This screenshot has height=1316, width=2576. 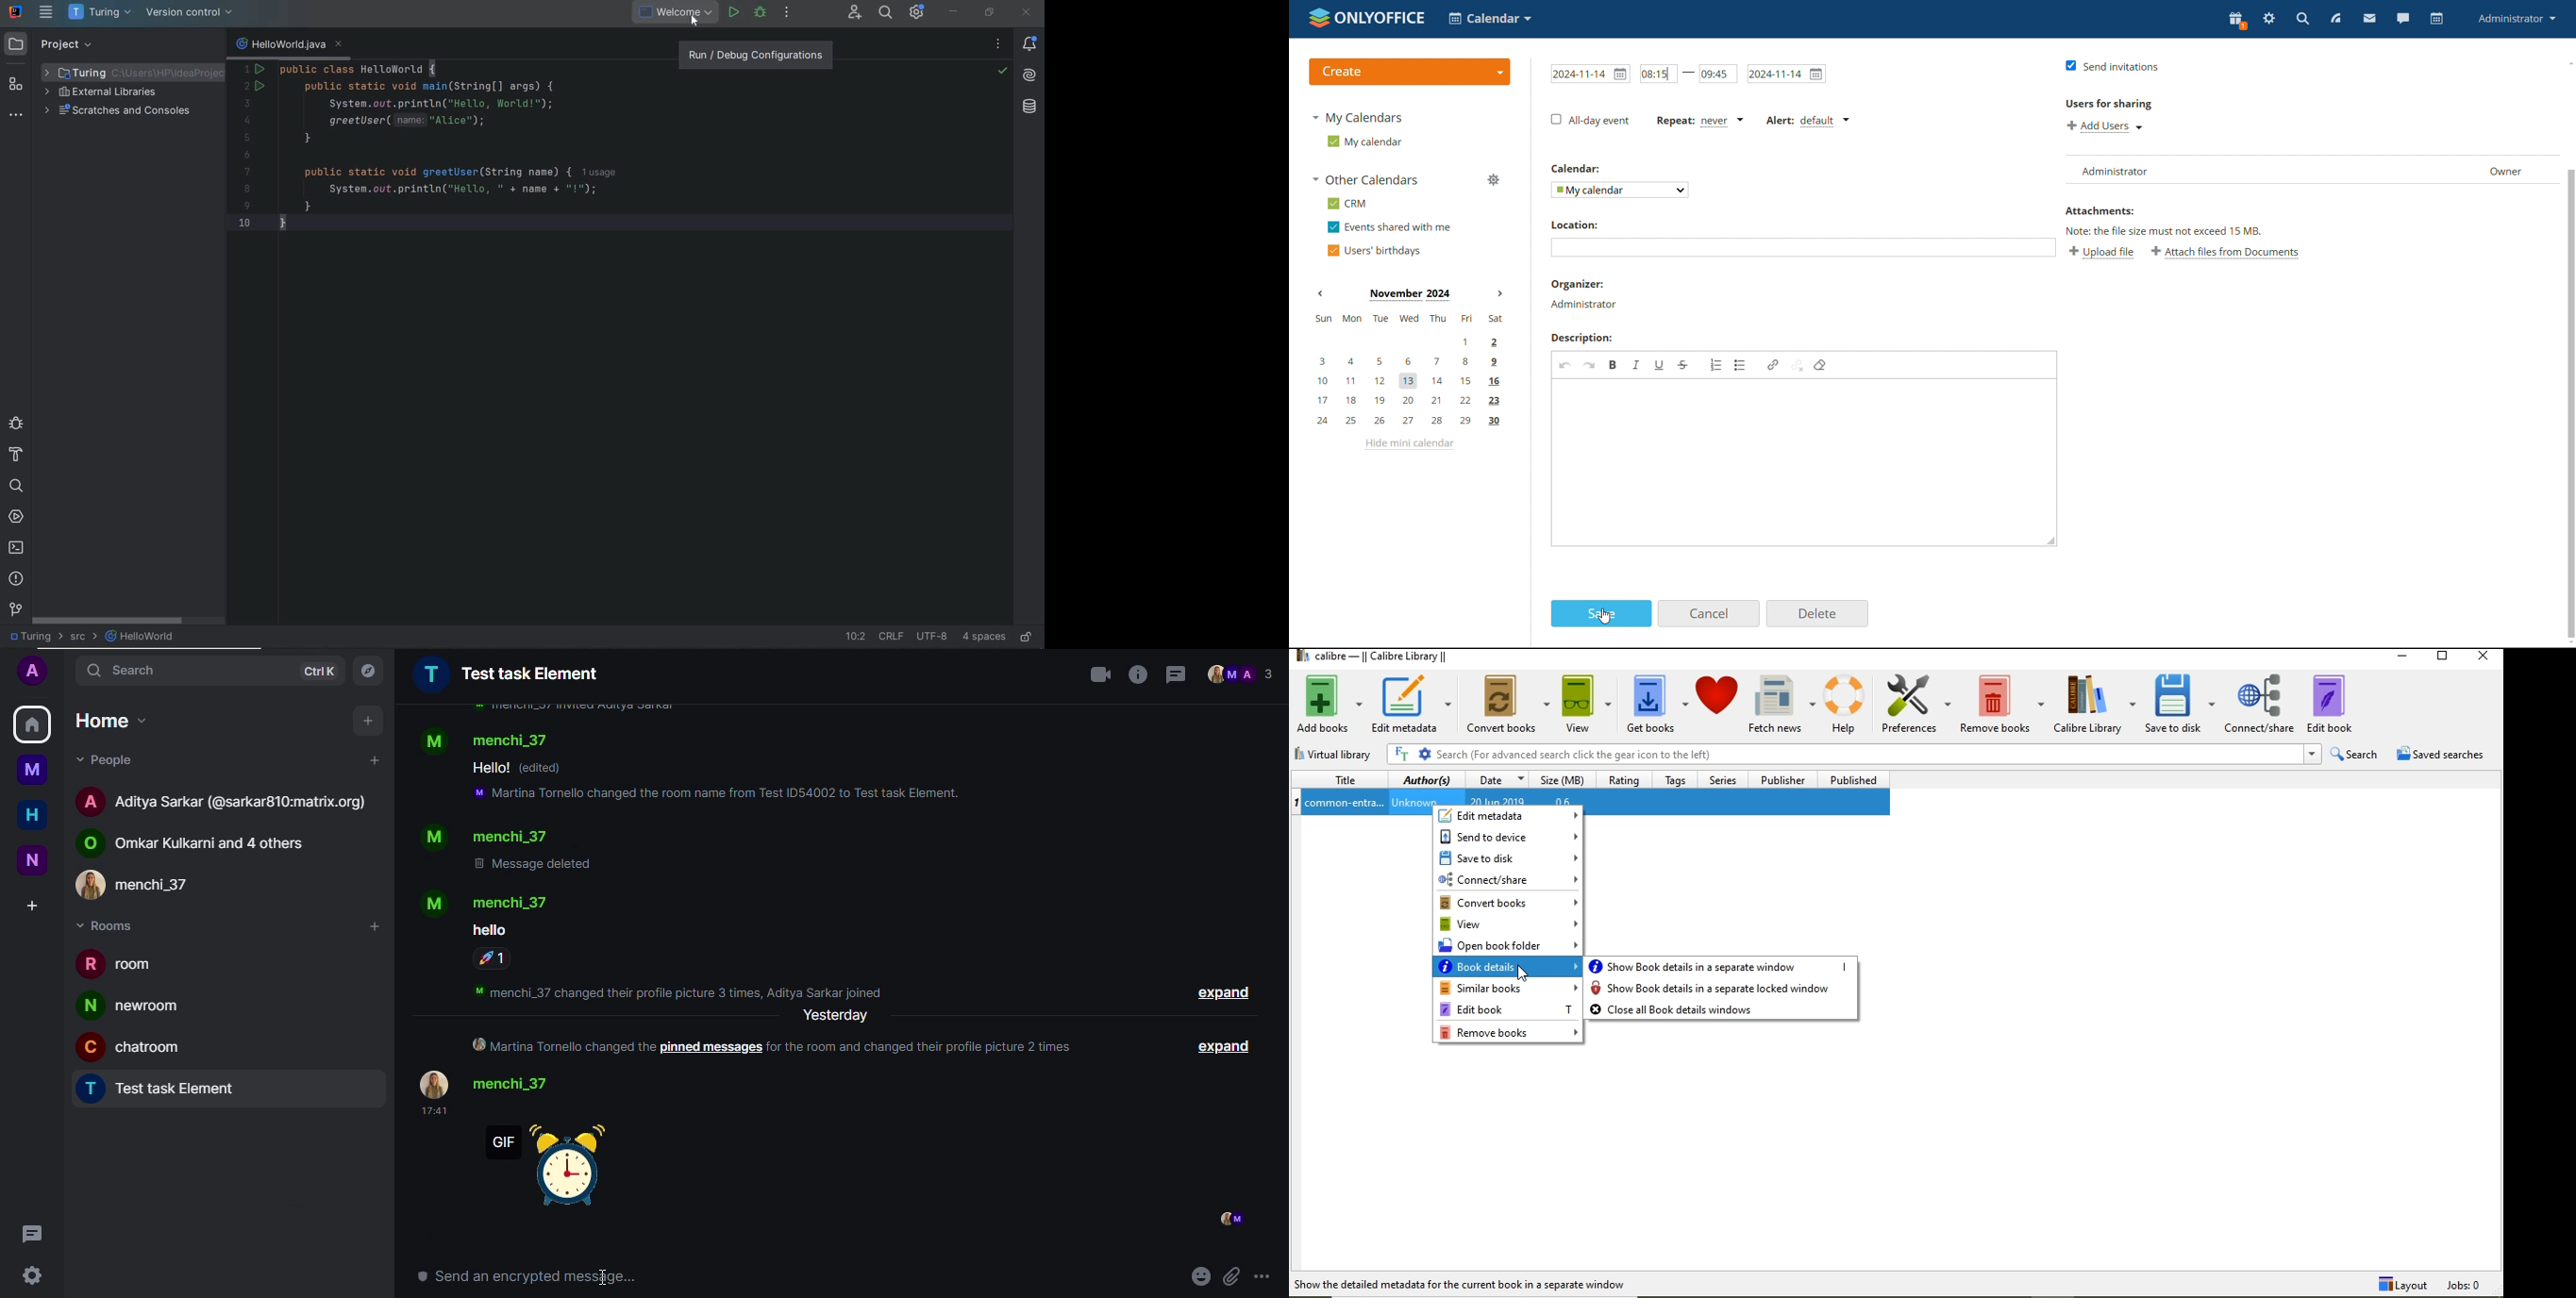 I want to click on Hello, so click(x=490, y=768).